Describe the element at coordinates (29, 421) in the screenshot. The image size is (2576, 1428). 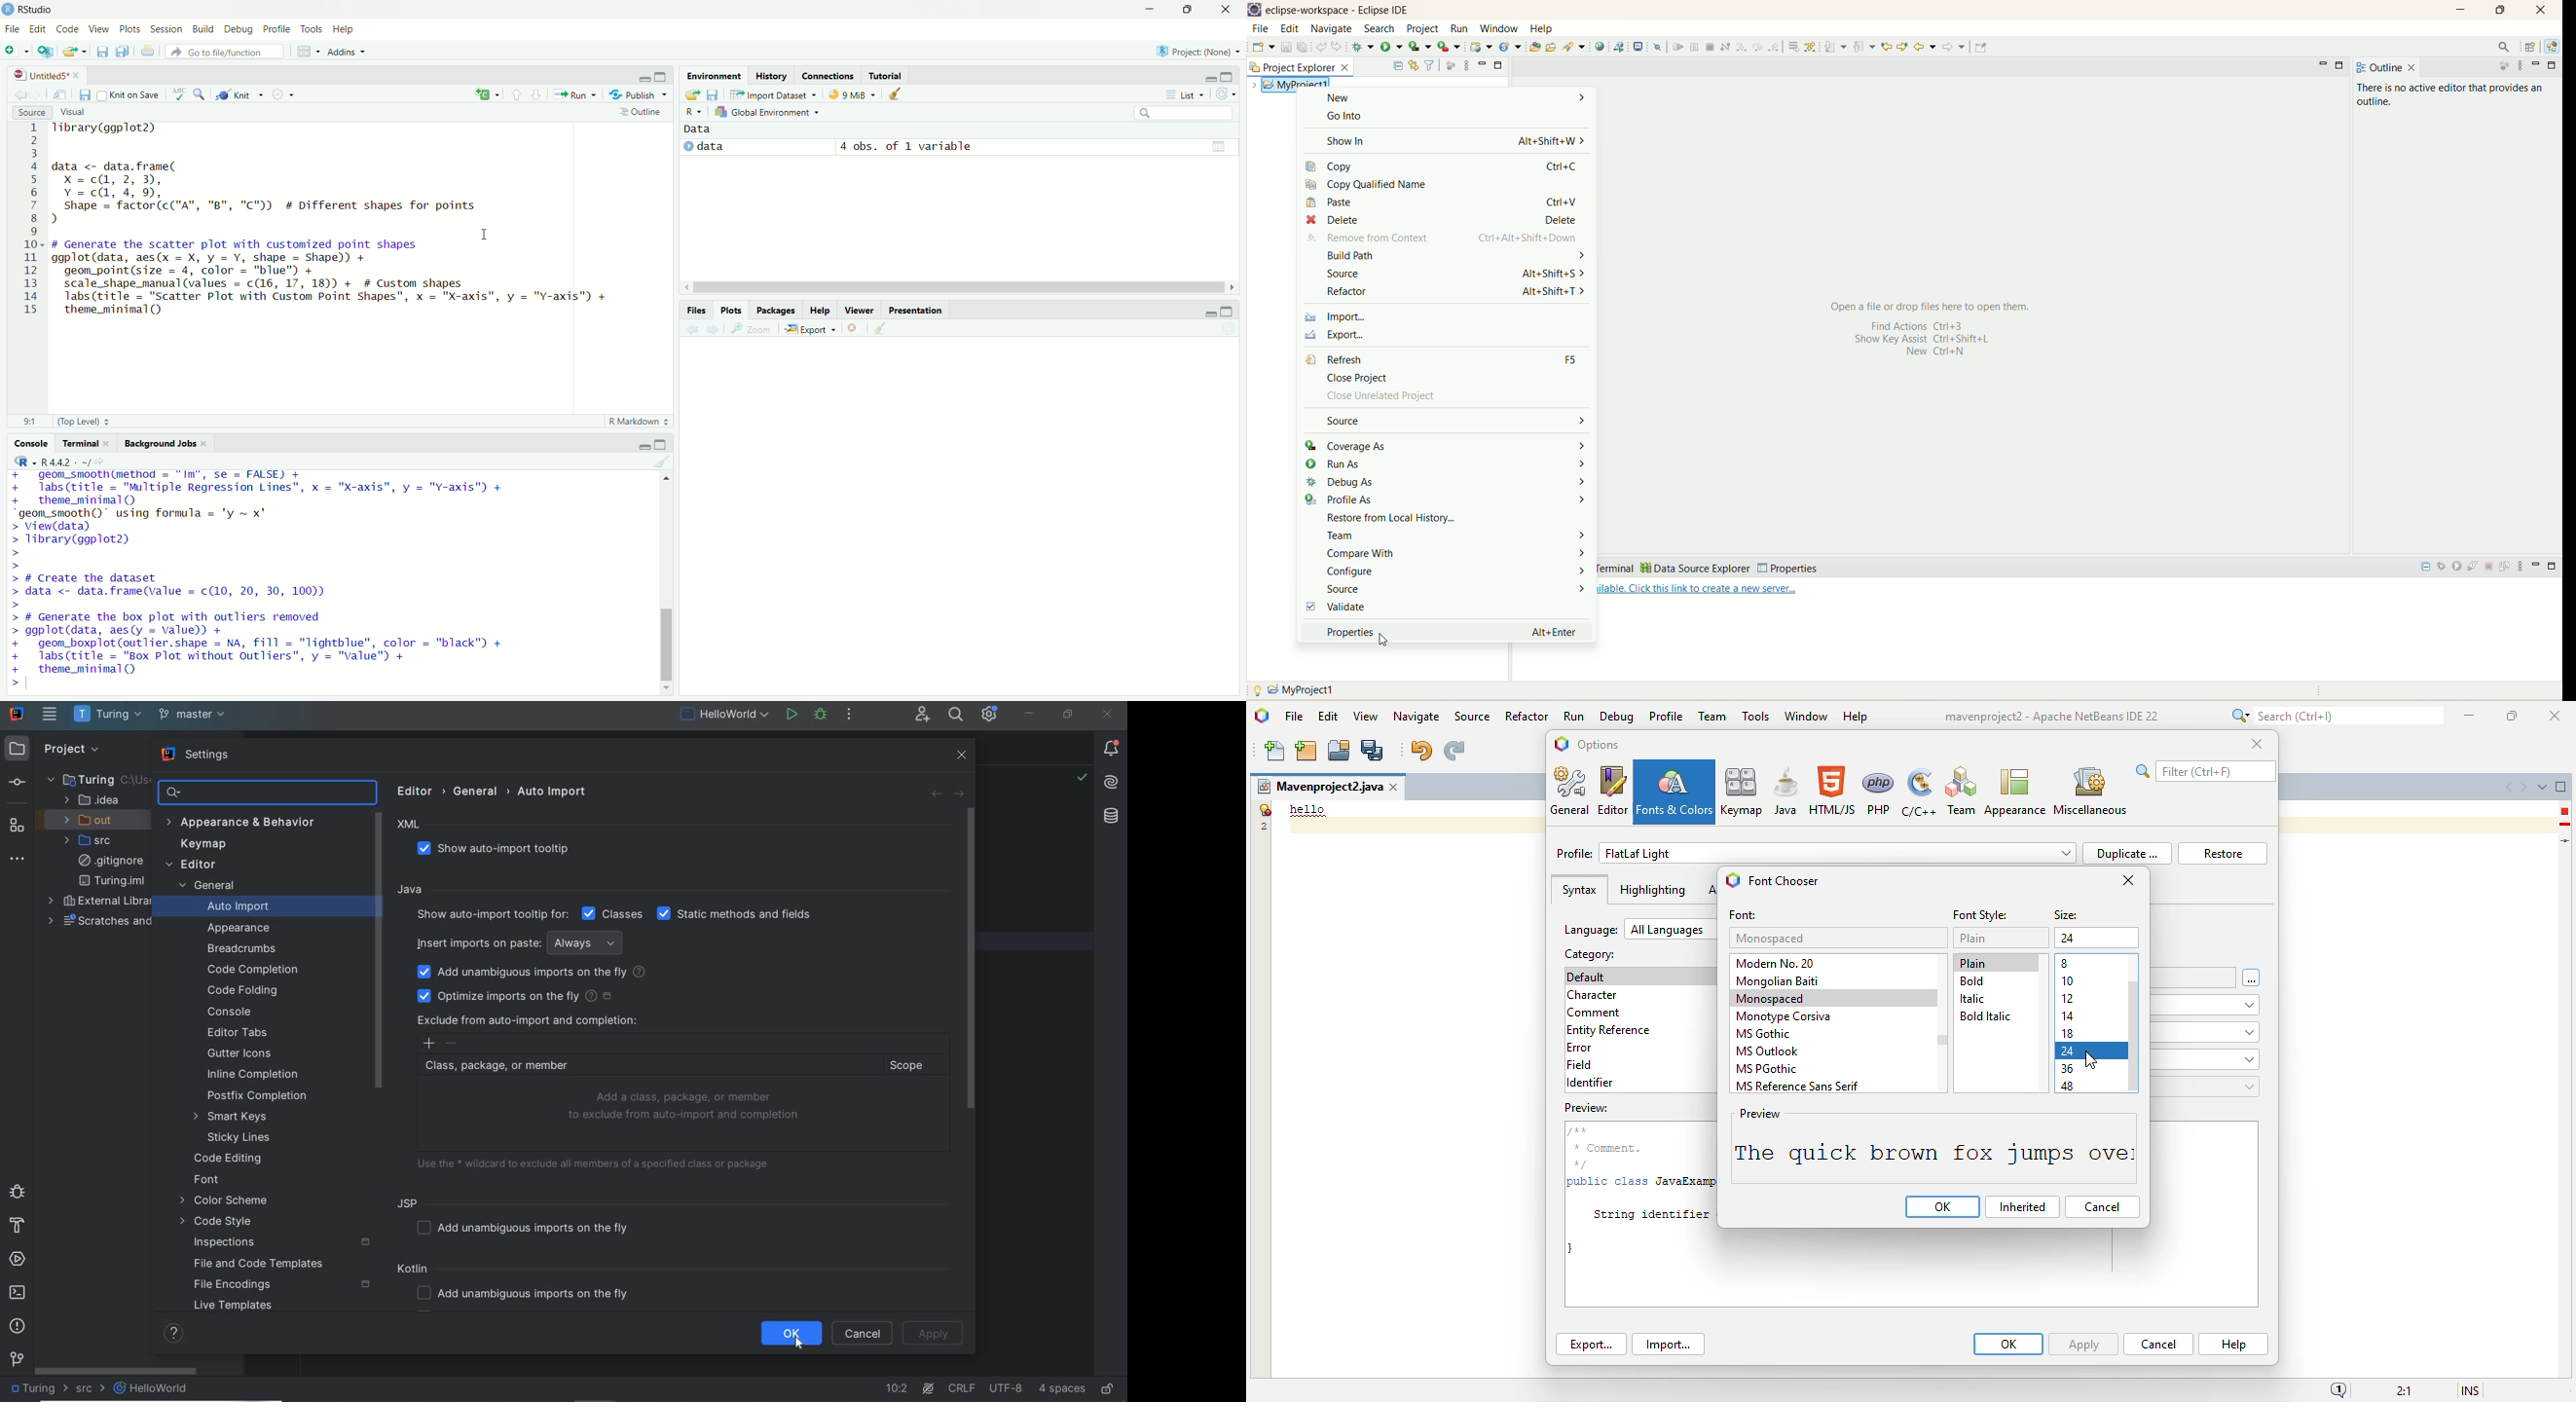
I see `9:1` at that location.